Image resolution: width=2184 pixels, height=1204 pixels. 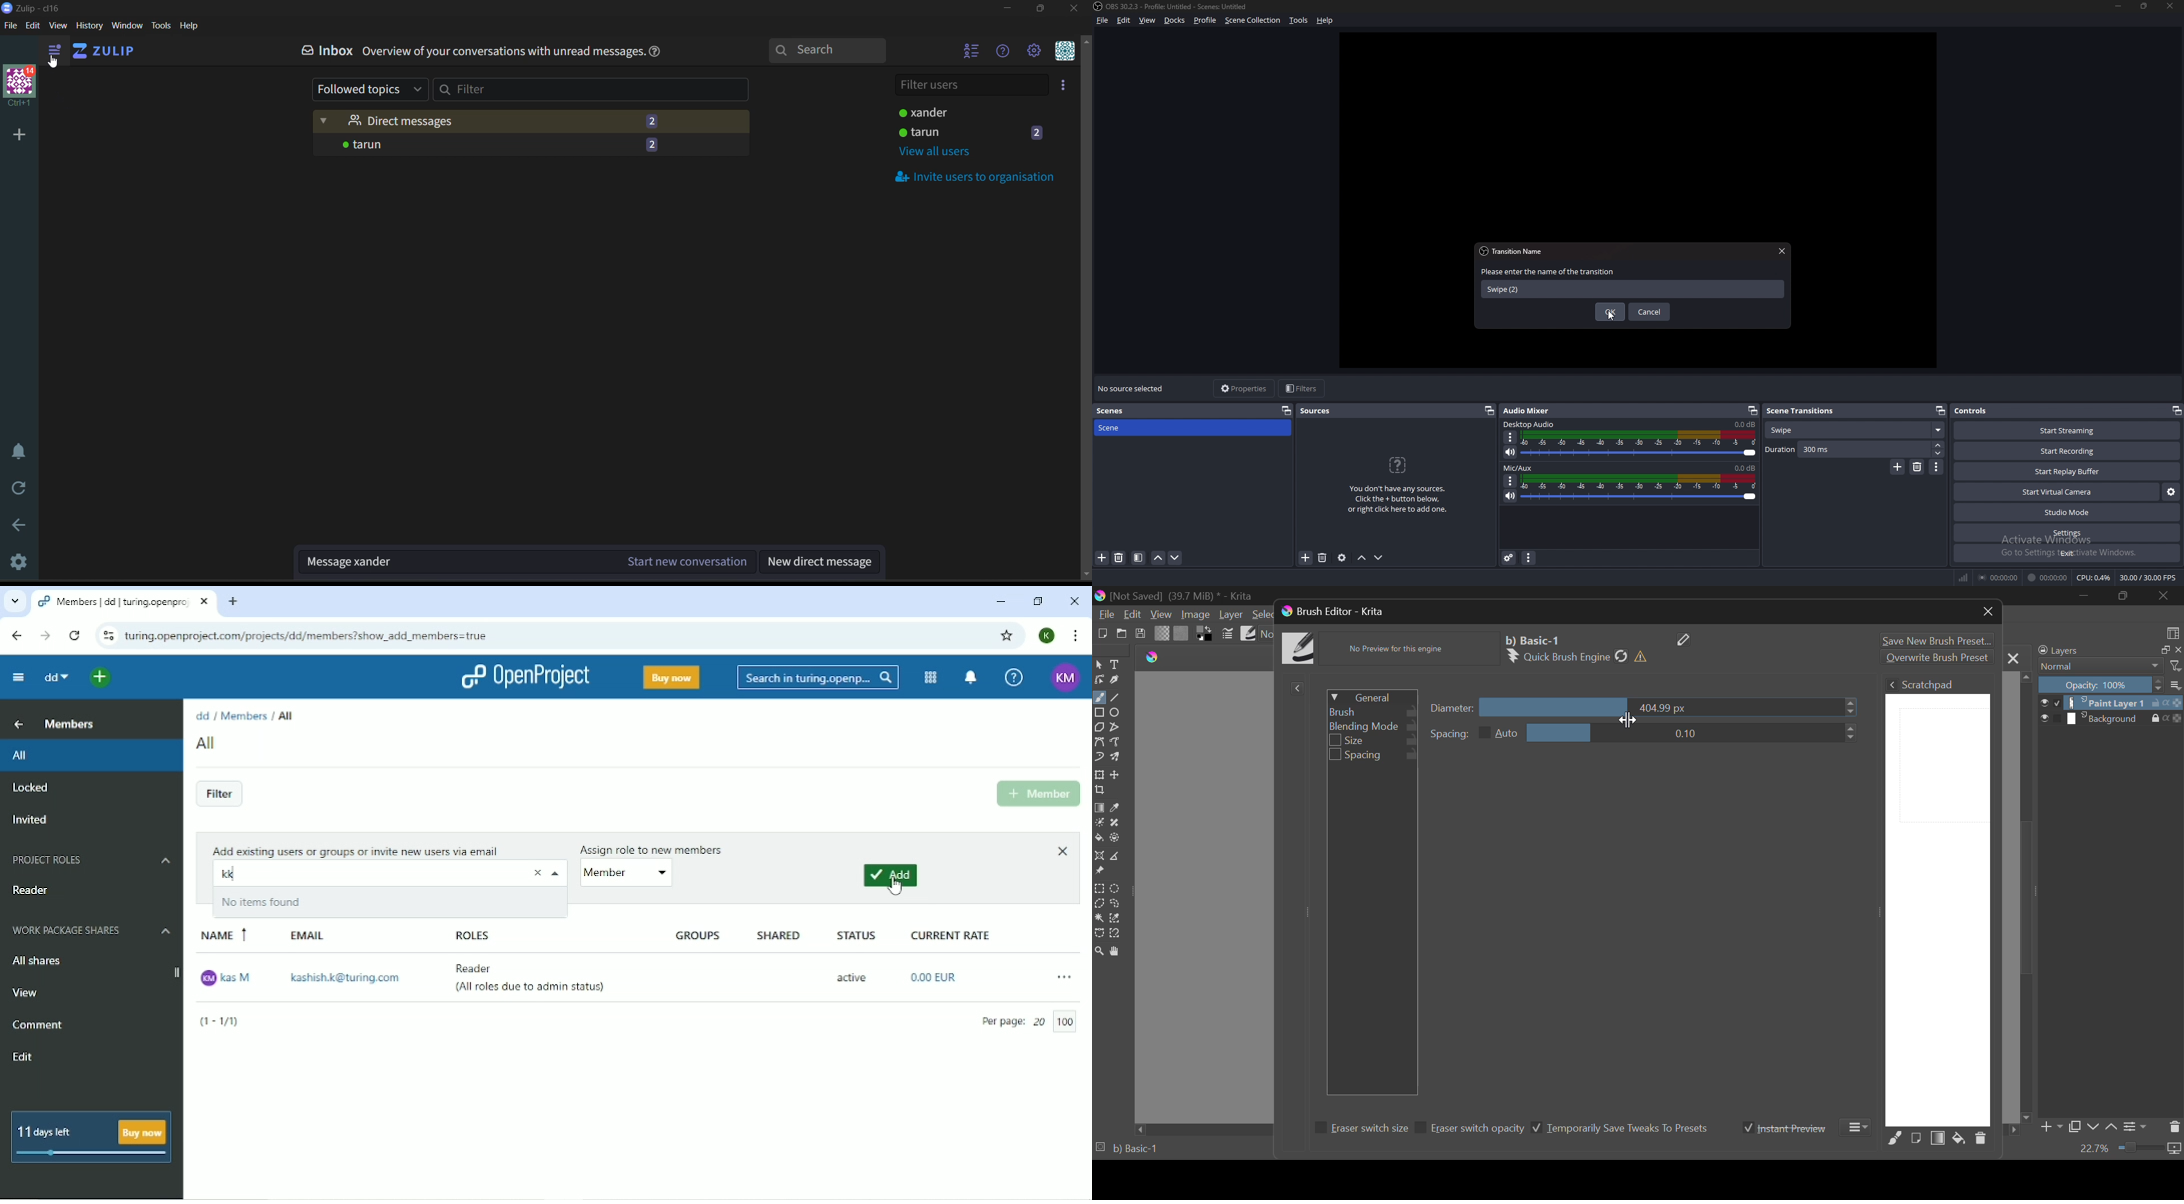 I want to click on remove transition, so click(x=1918, y=467).